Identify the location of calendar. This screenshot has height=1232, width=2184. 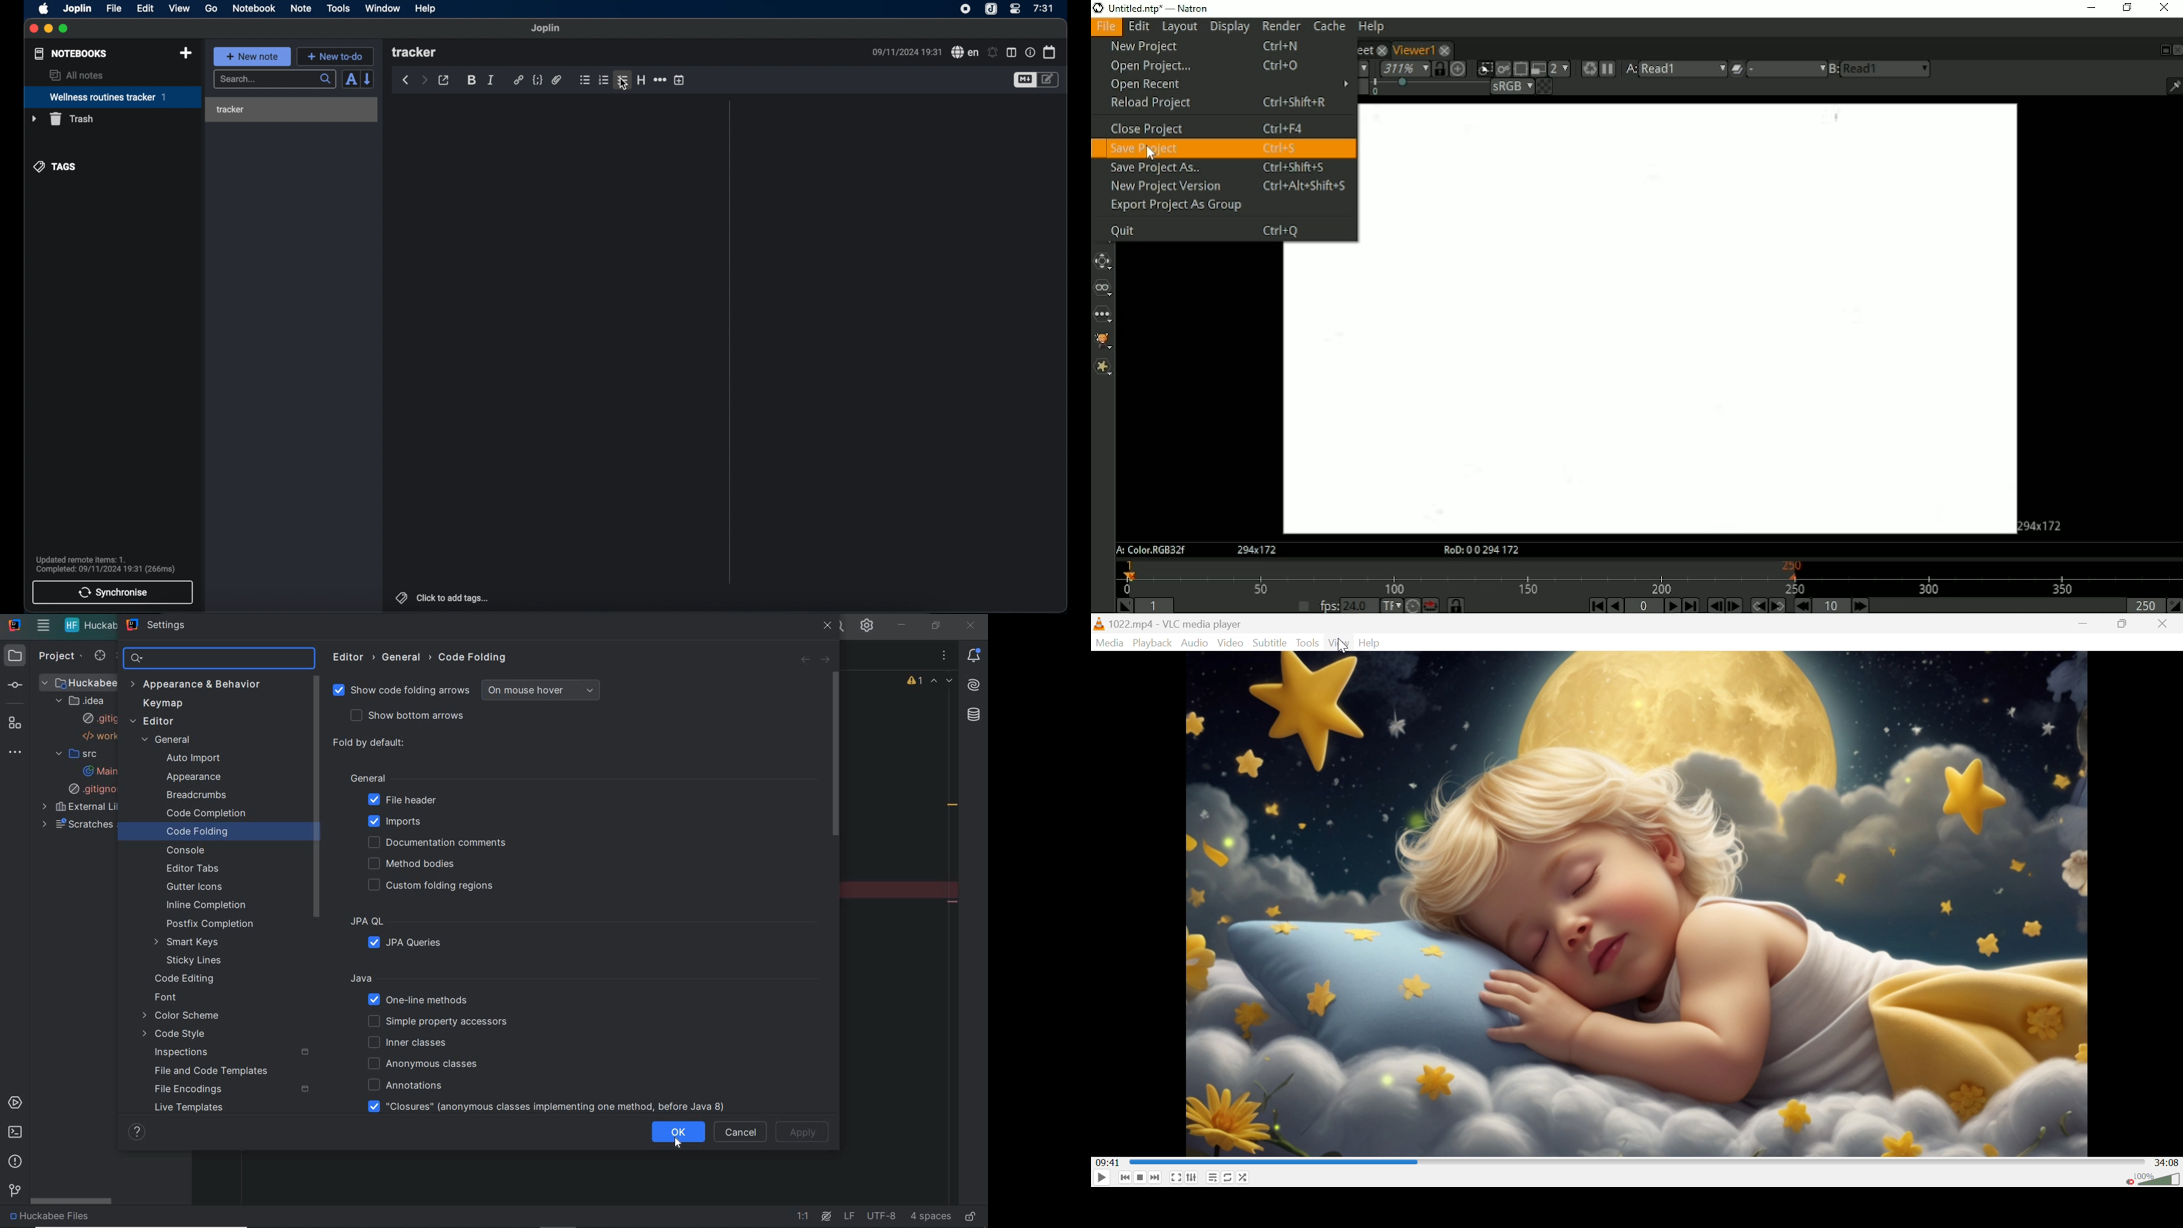
(1050, 52).